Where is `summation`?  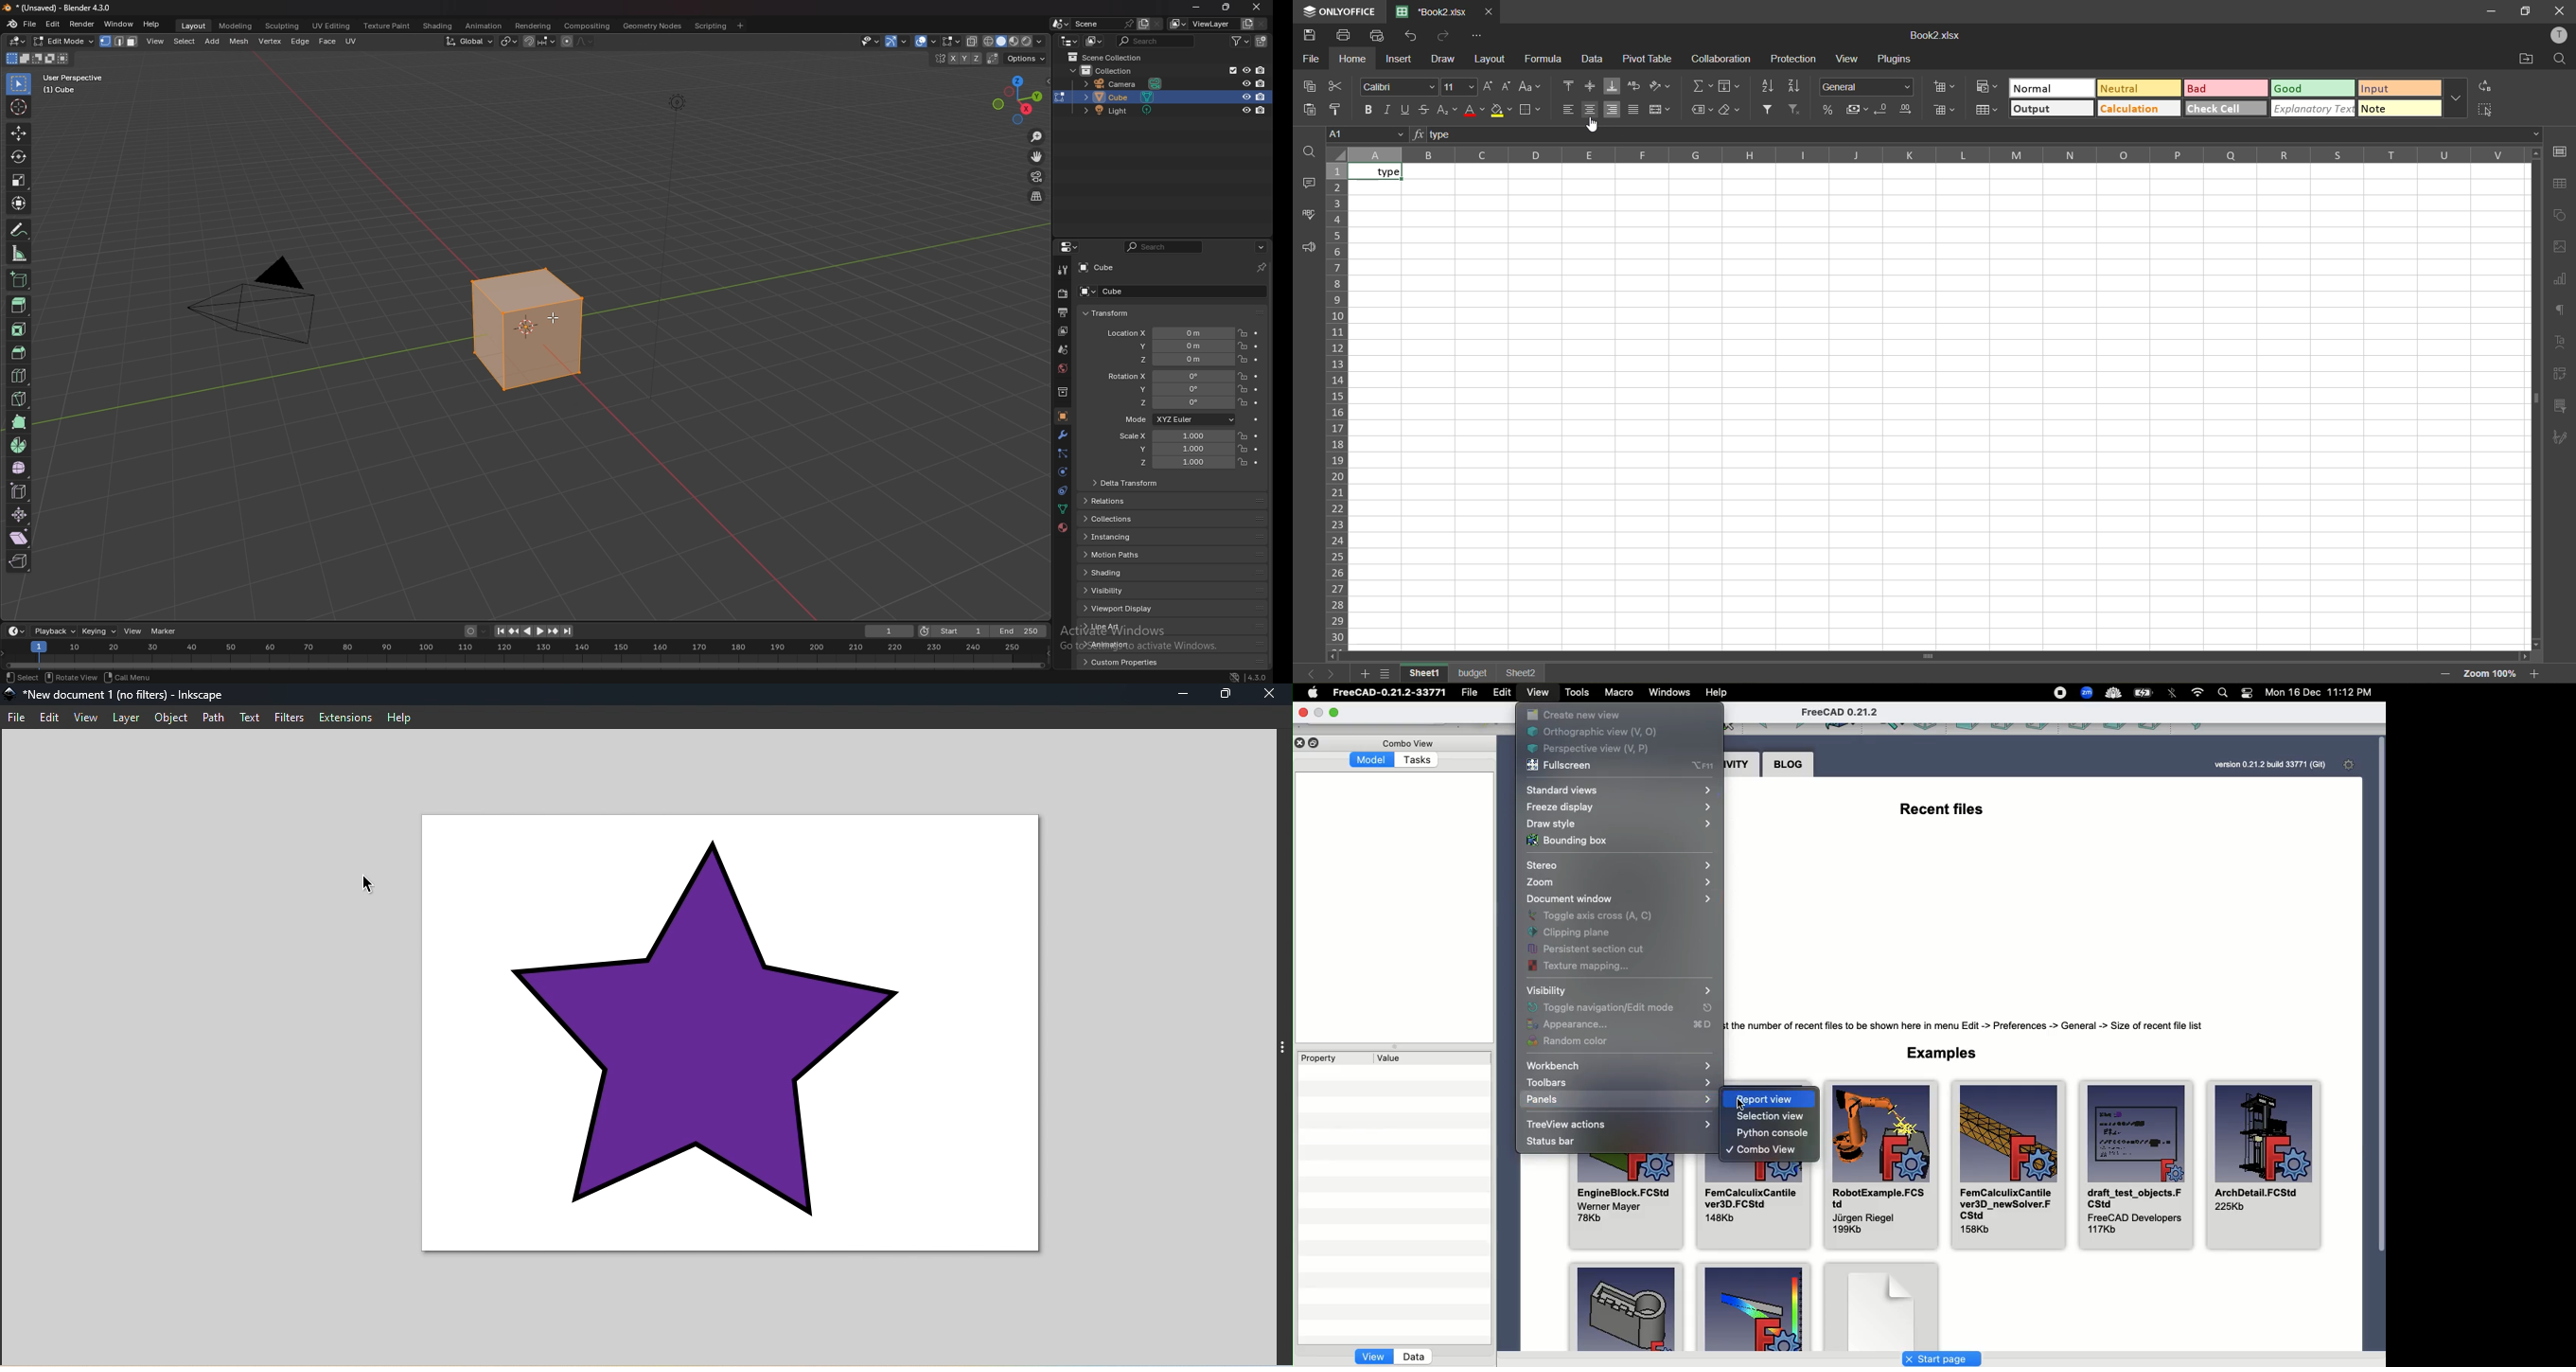
summation is located at coordinates (1703, 85).